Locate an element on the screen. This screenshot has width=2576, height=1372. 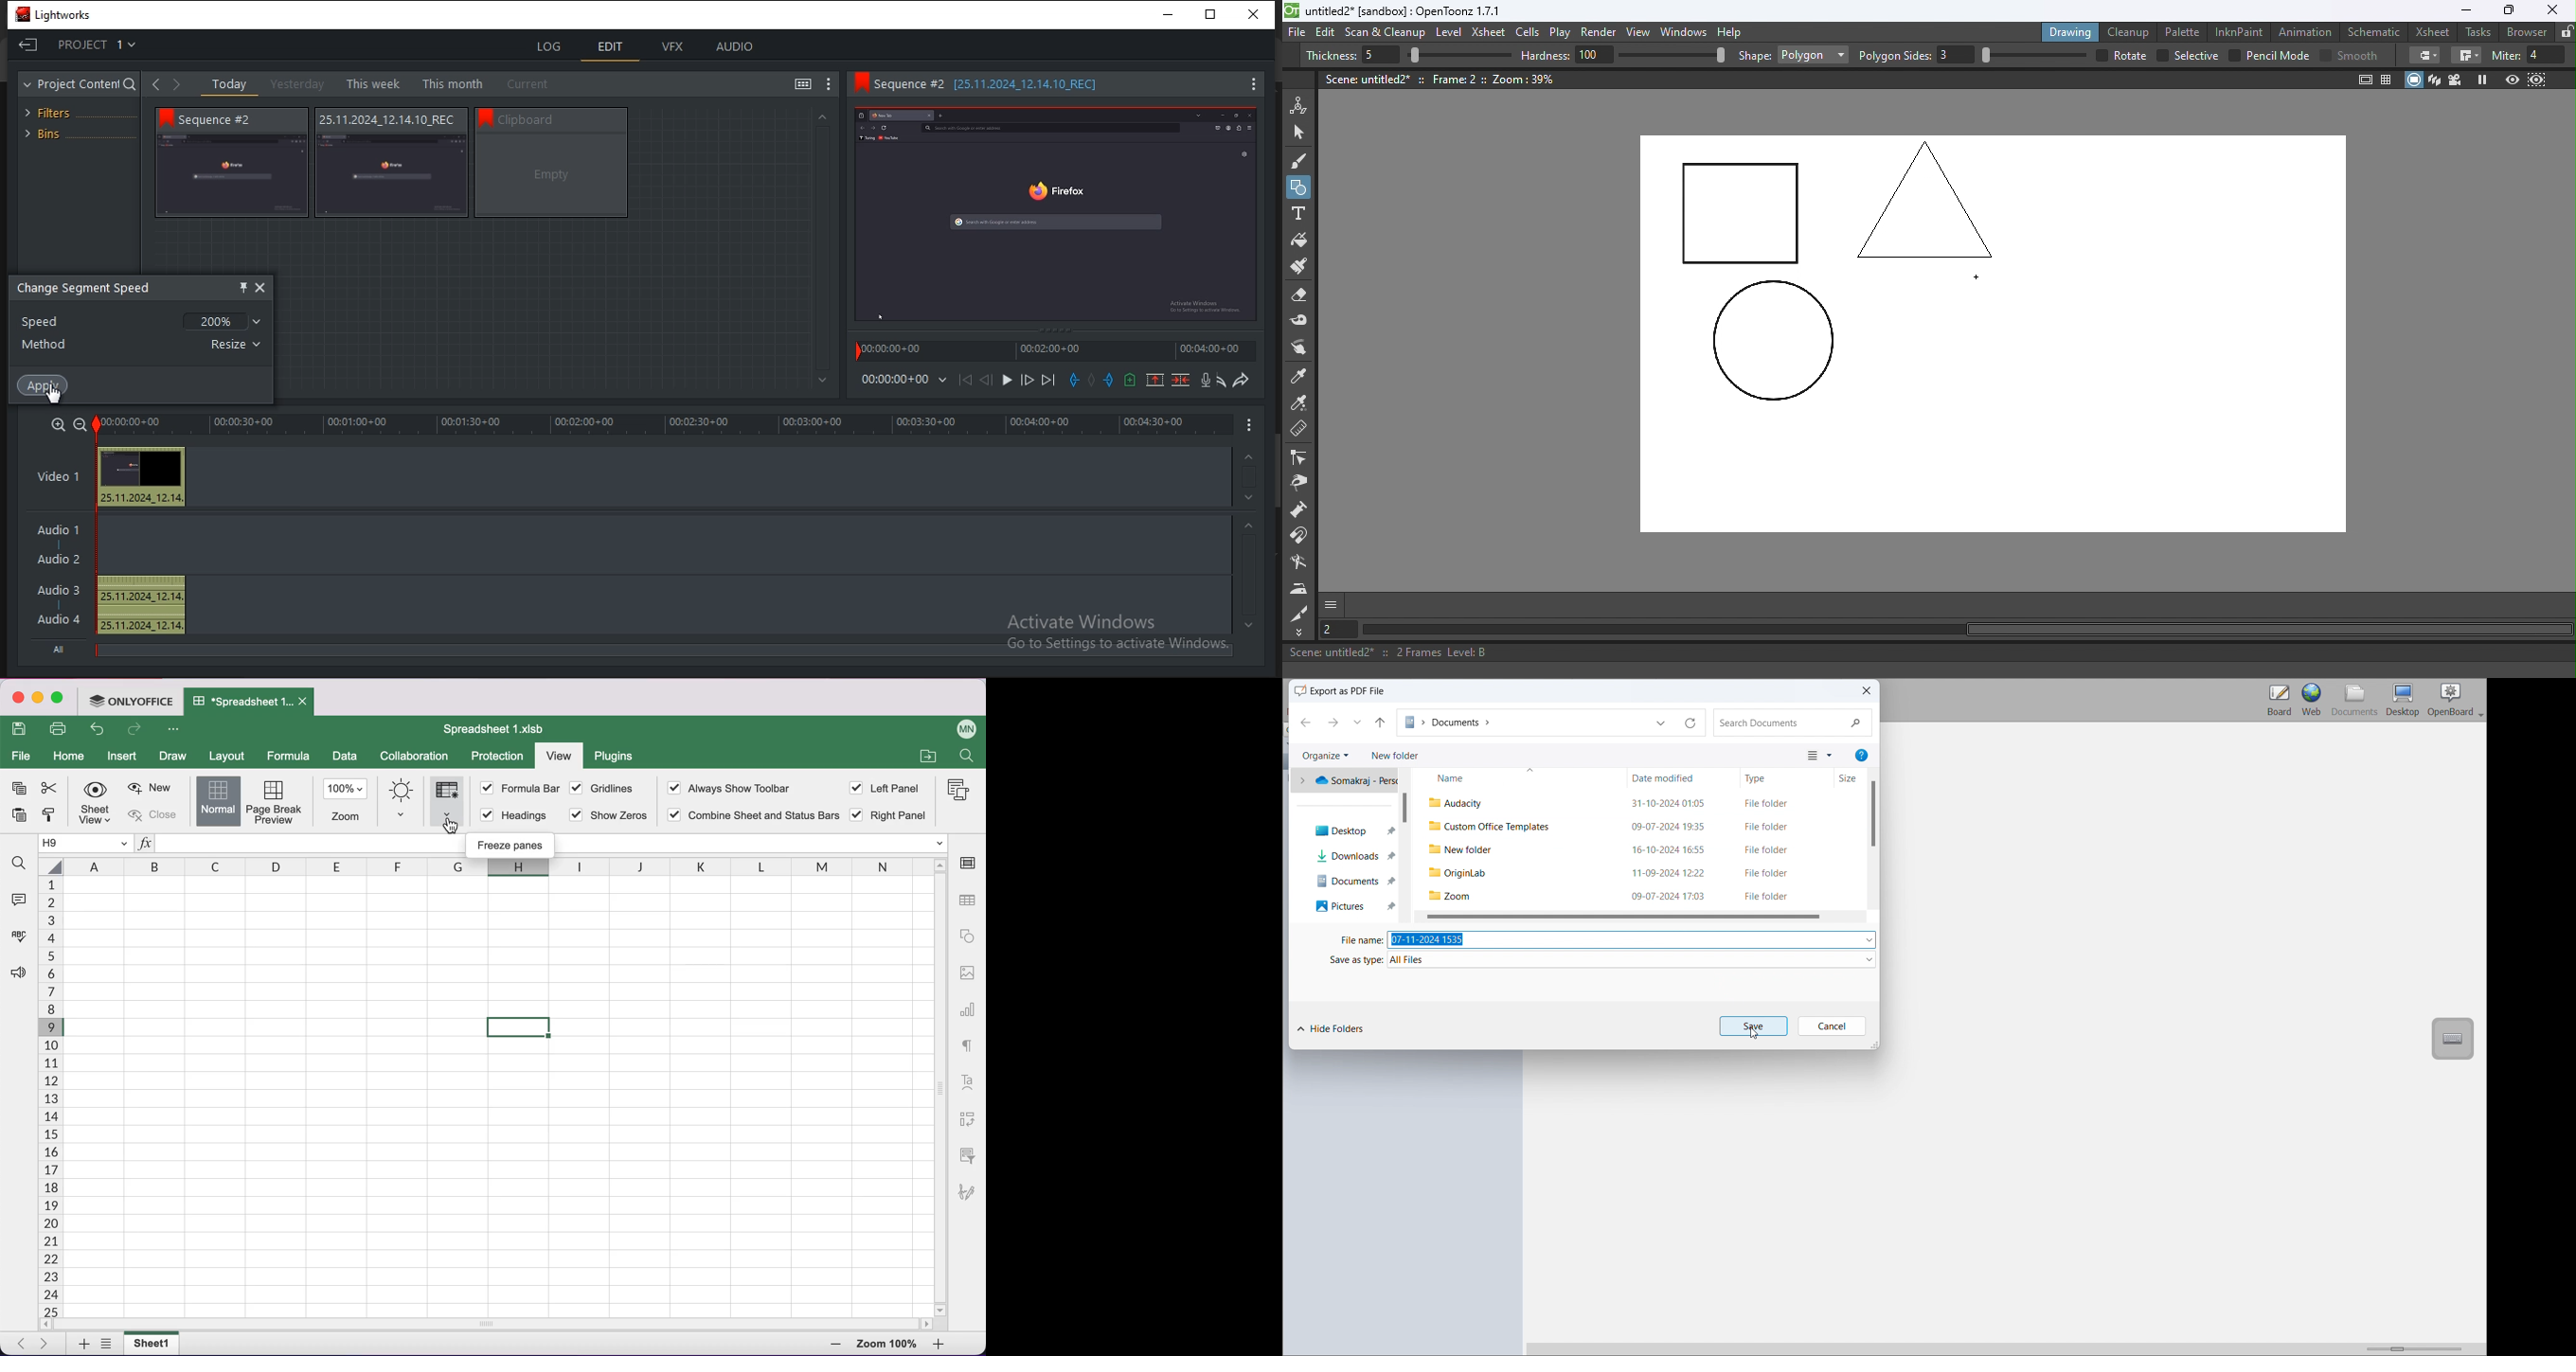
user is located at coordinates (962, 727).